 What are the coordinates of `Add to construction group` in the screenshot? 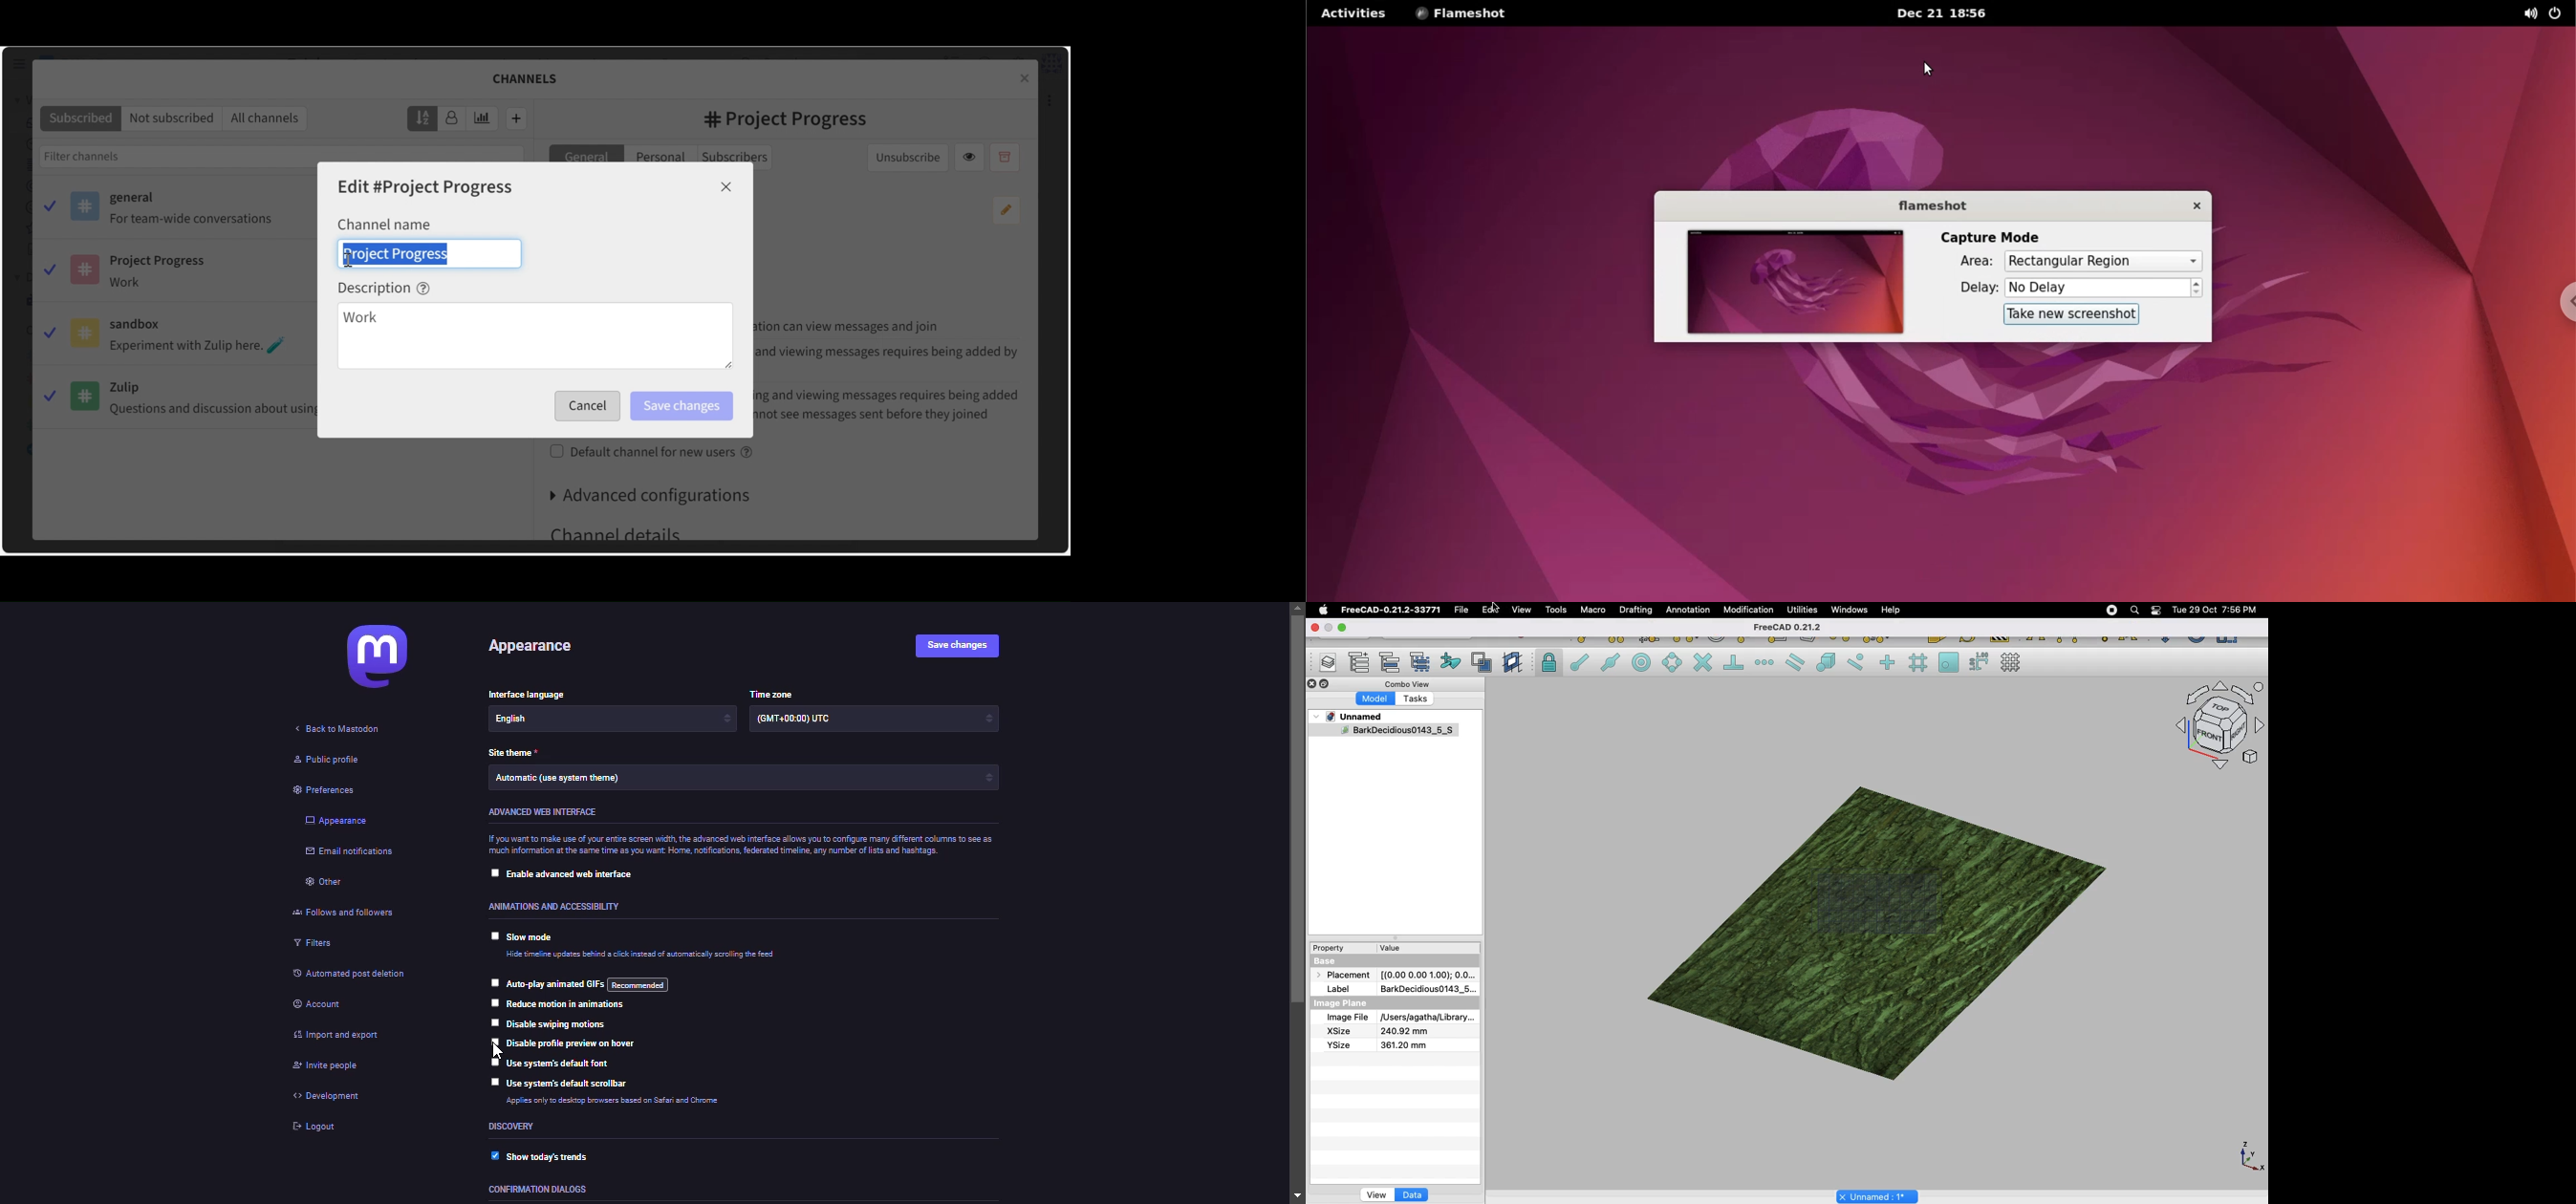 It's located at (1452, 660).